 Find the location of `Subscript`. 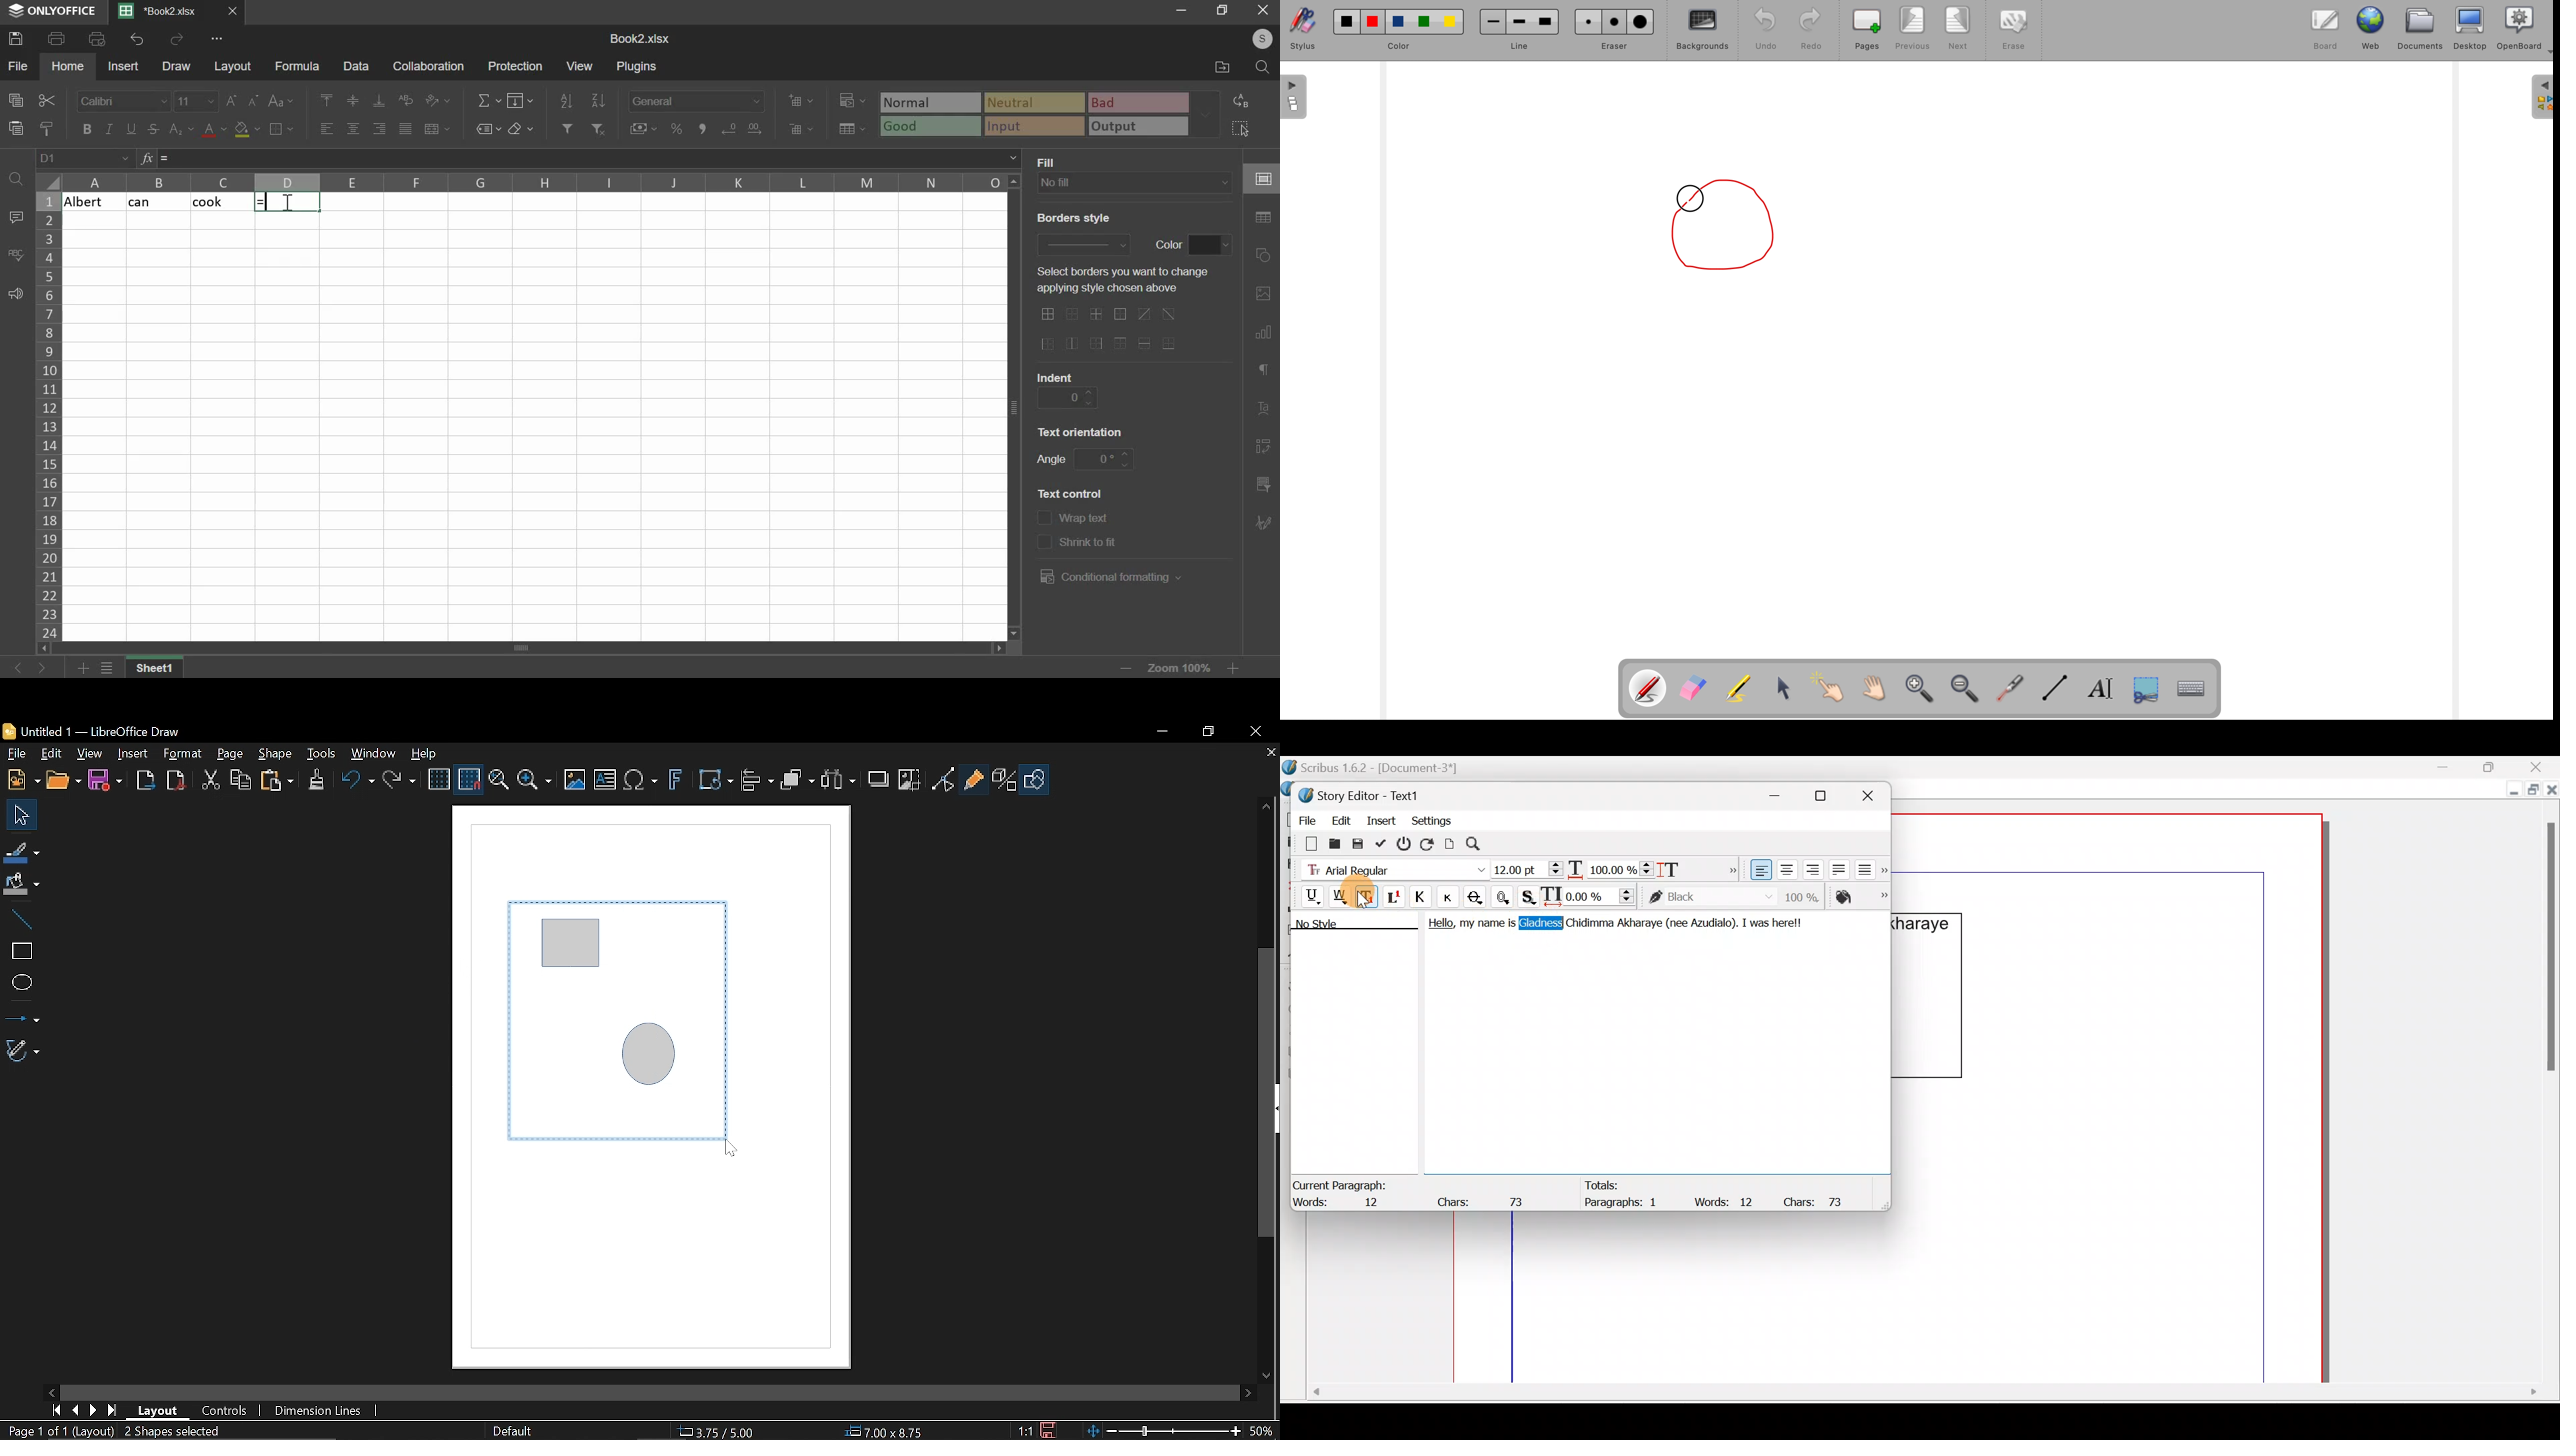

Subscript is located at coordinates (1369, 895).